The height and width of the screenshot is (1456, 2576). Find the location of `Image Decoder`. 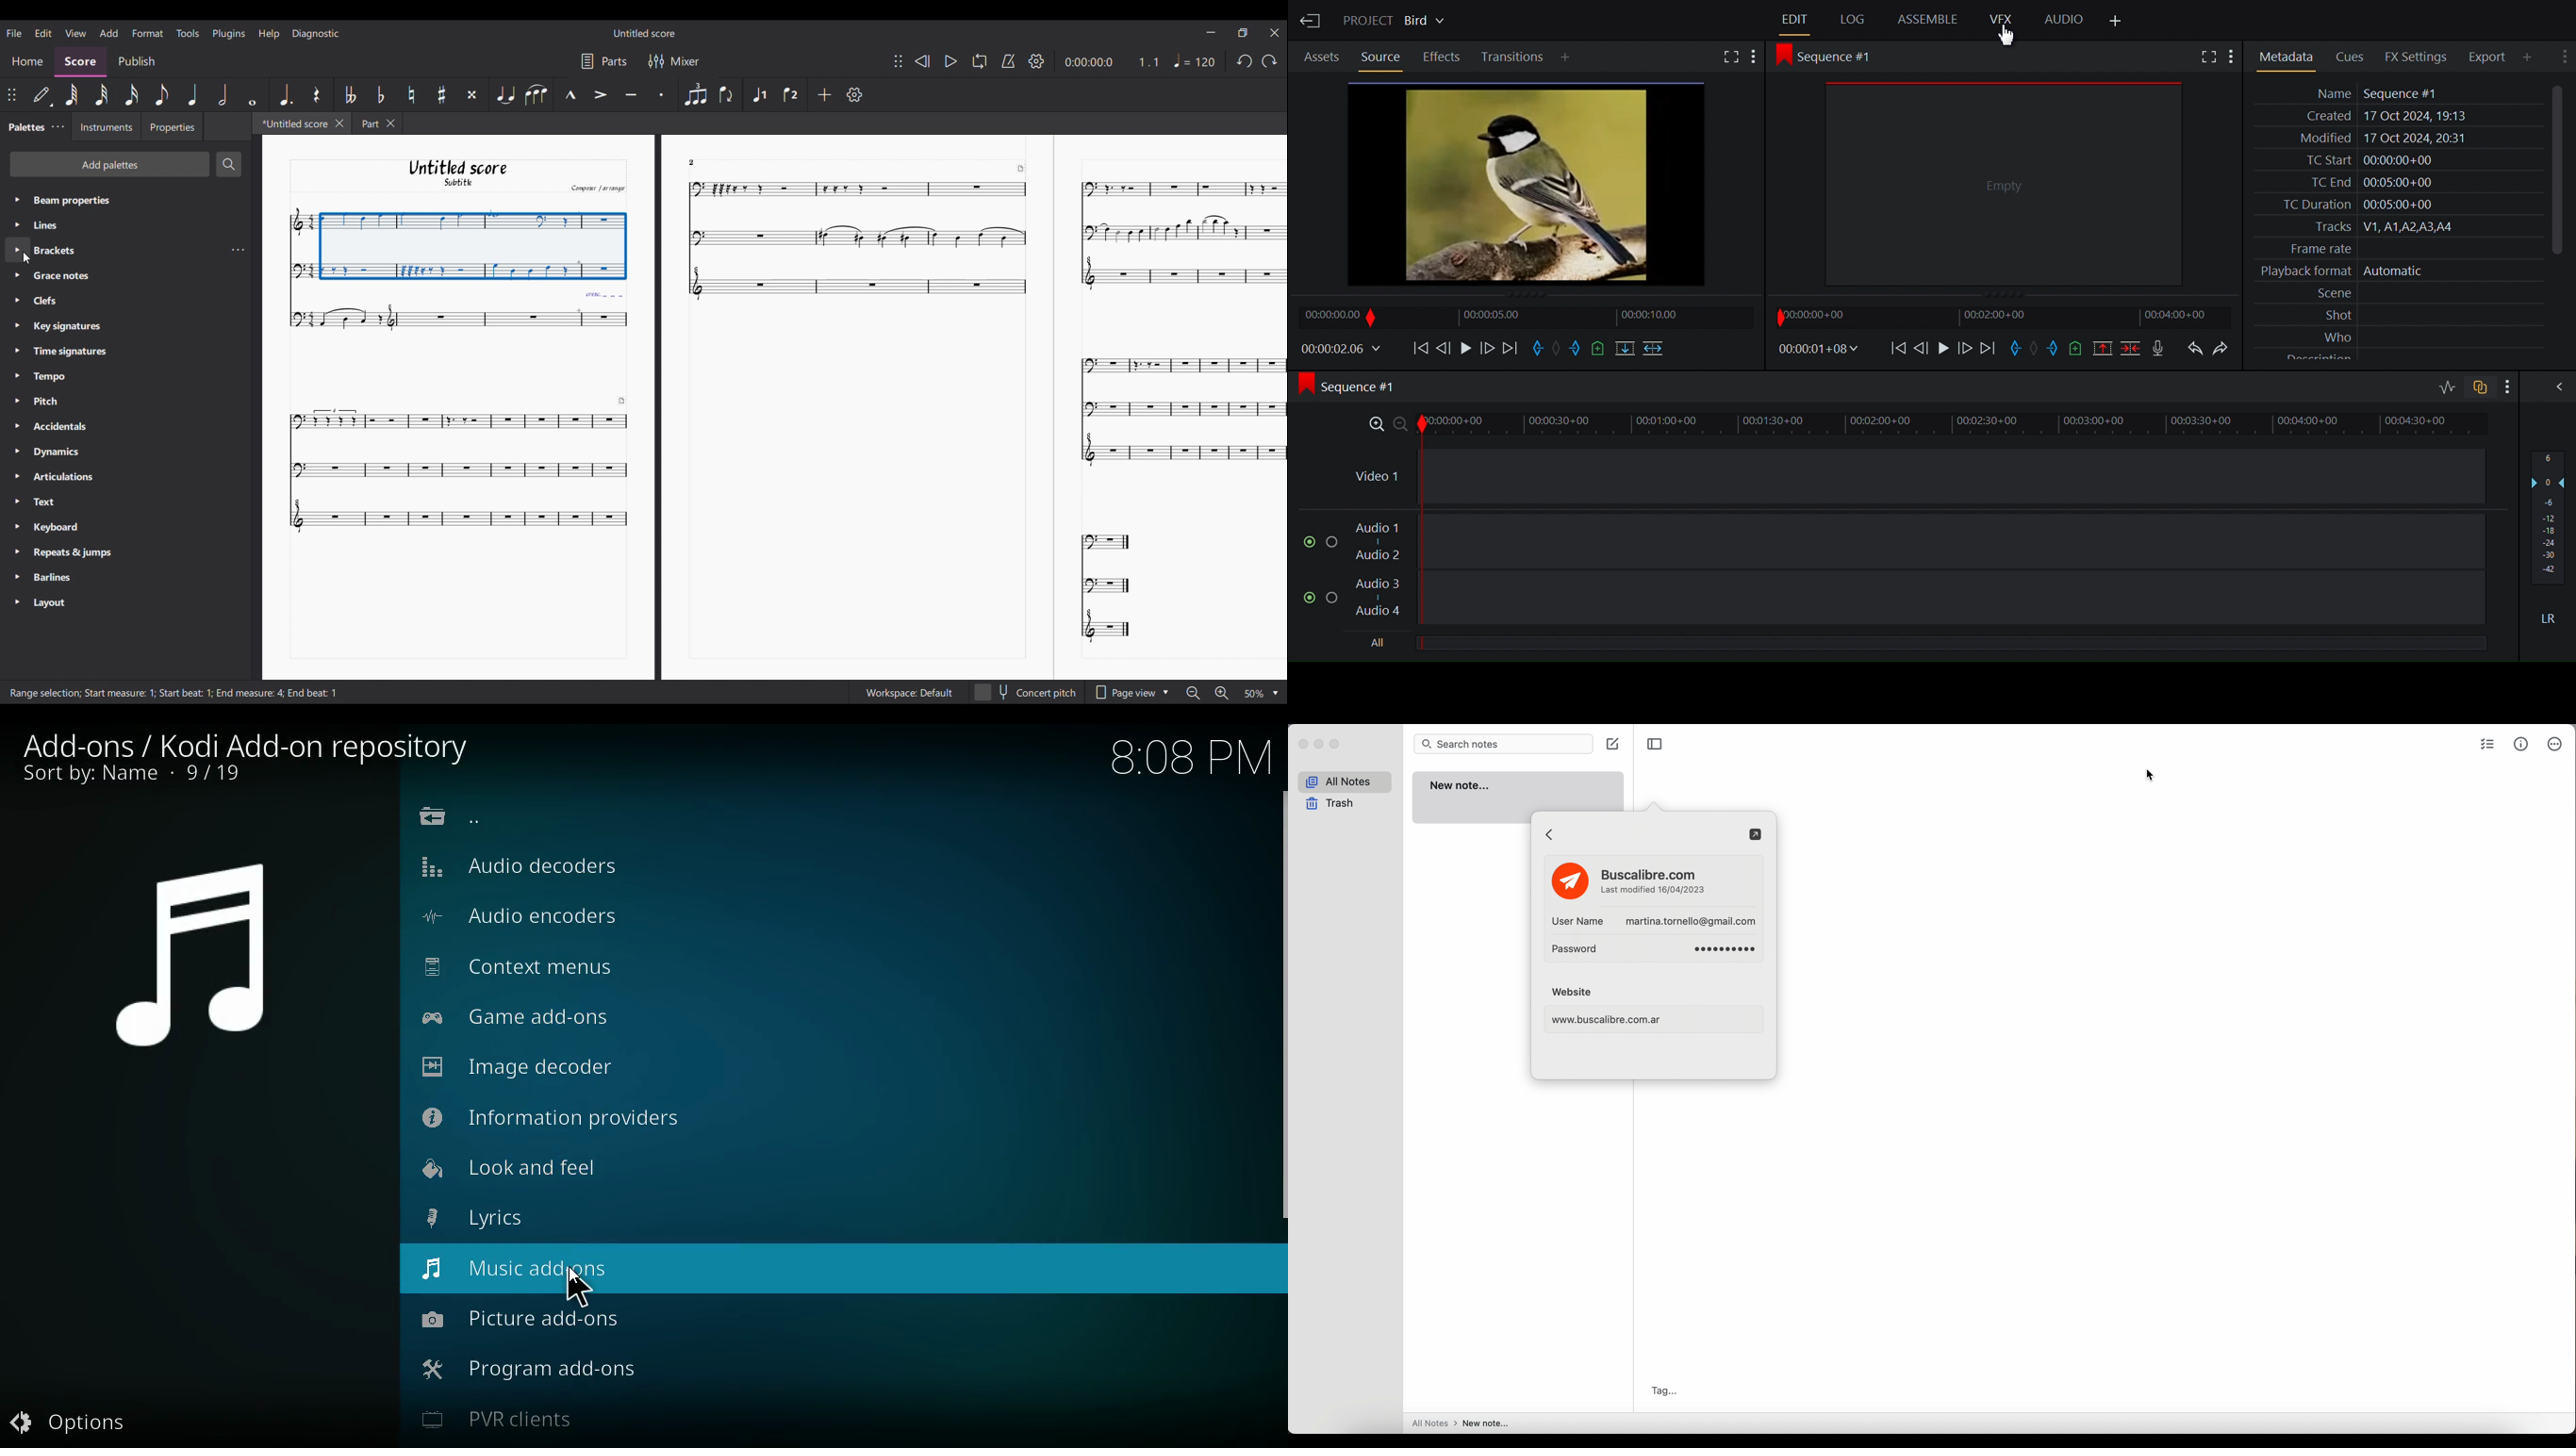

Image Decoder is located at coordinates (527, 1066).